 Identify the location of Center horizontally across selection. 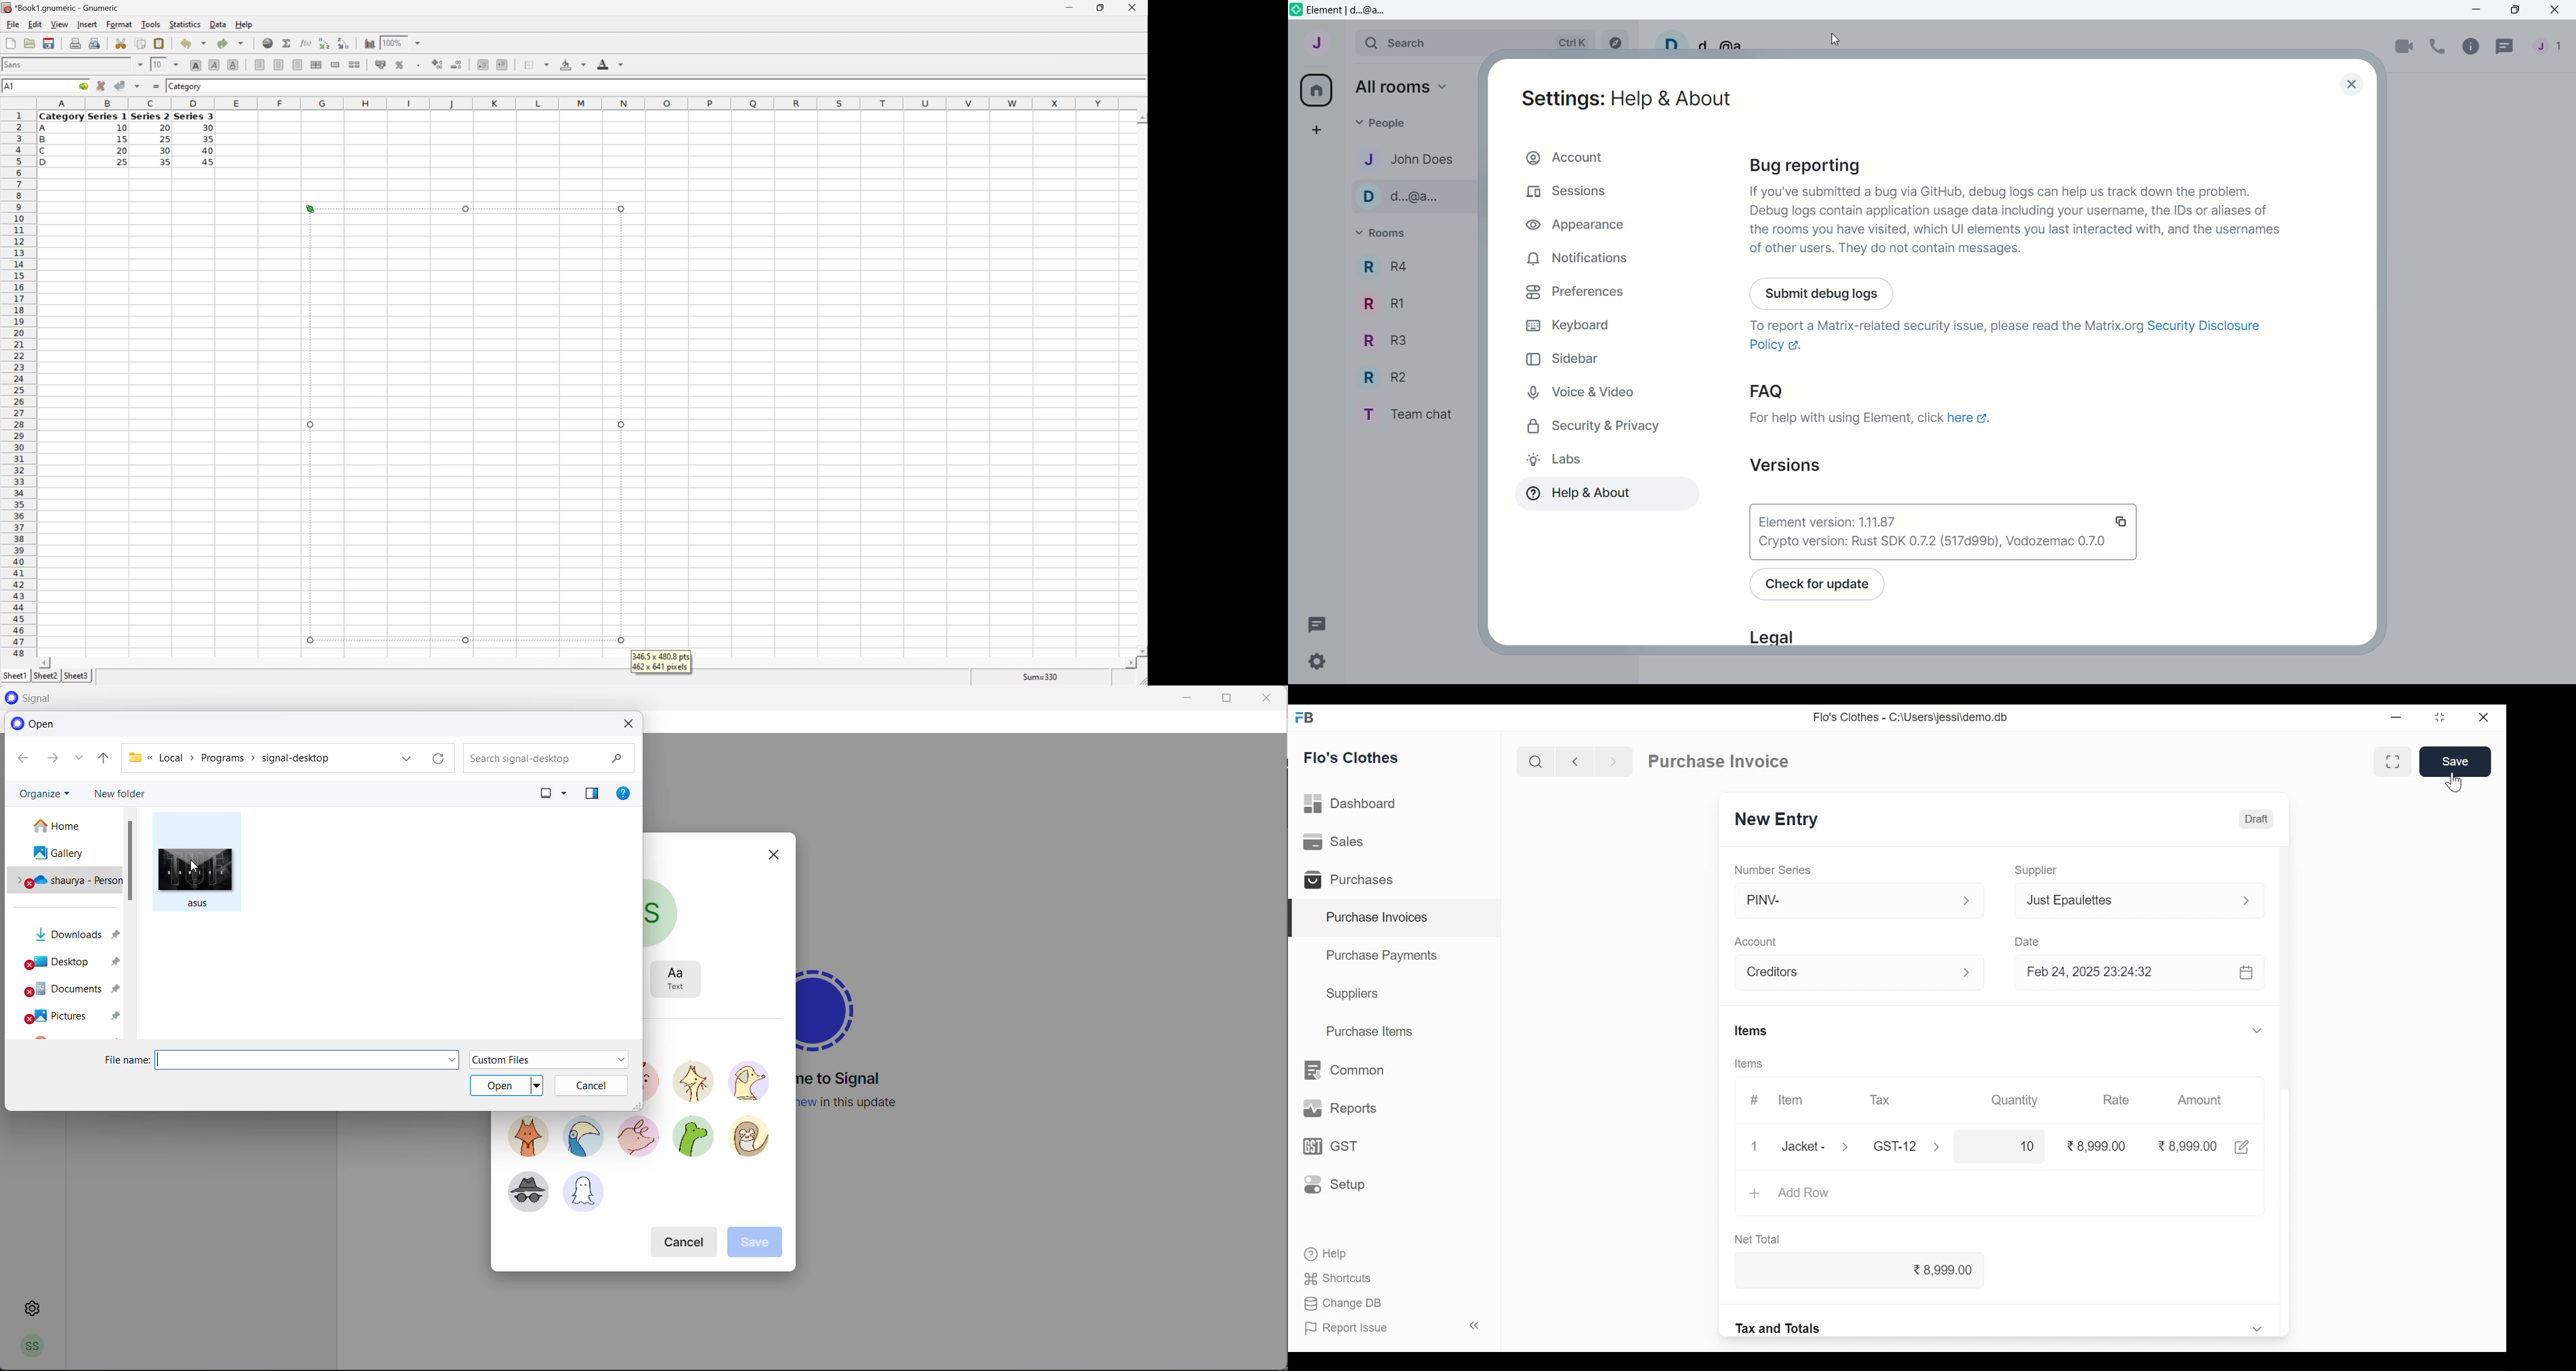
(315, 64).